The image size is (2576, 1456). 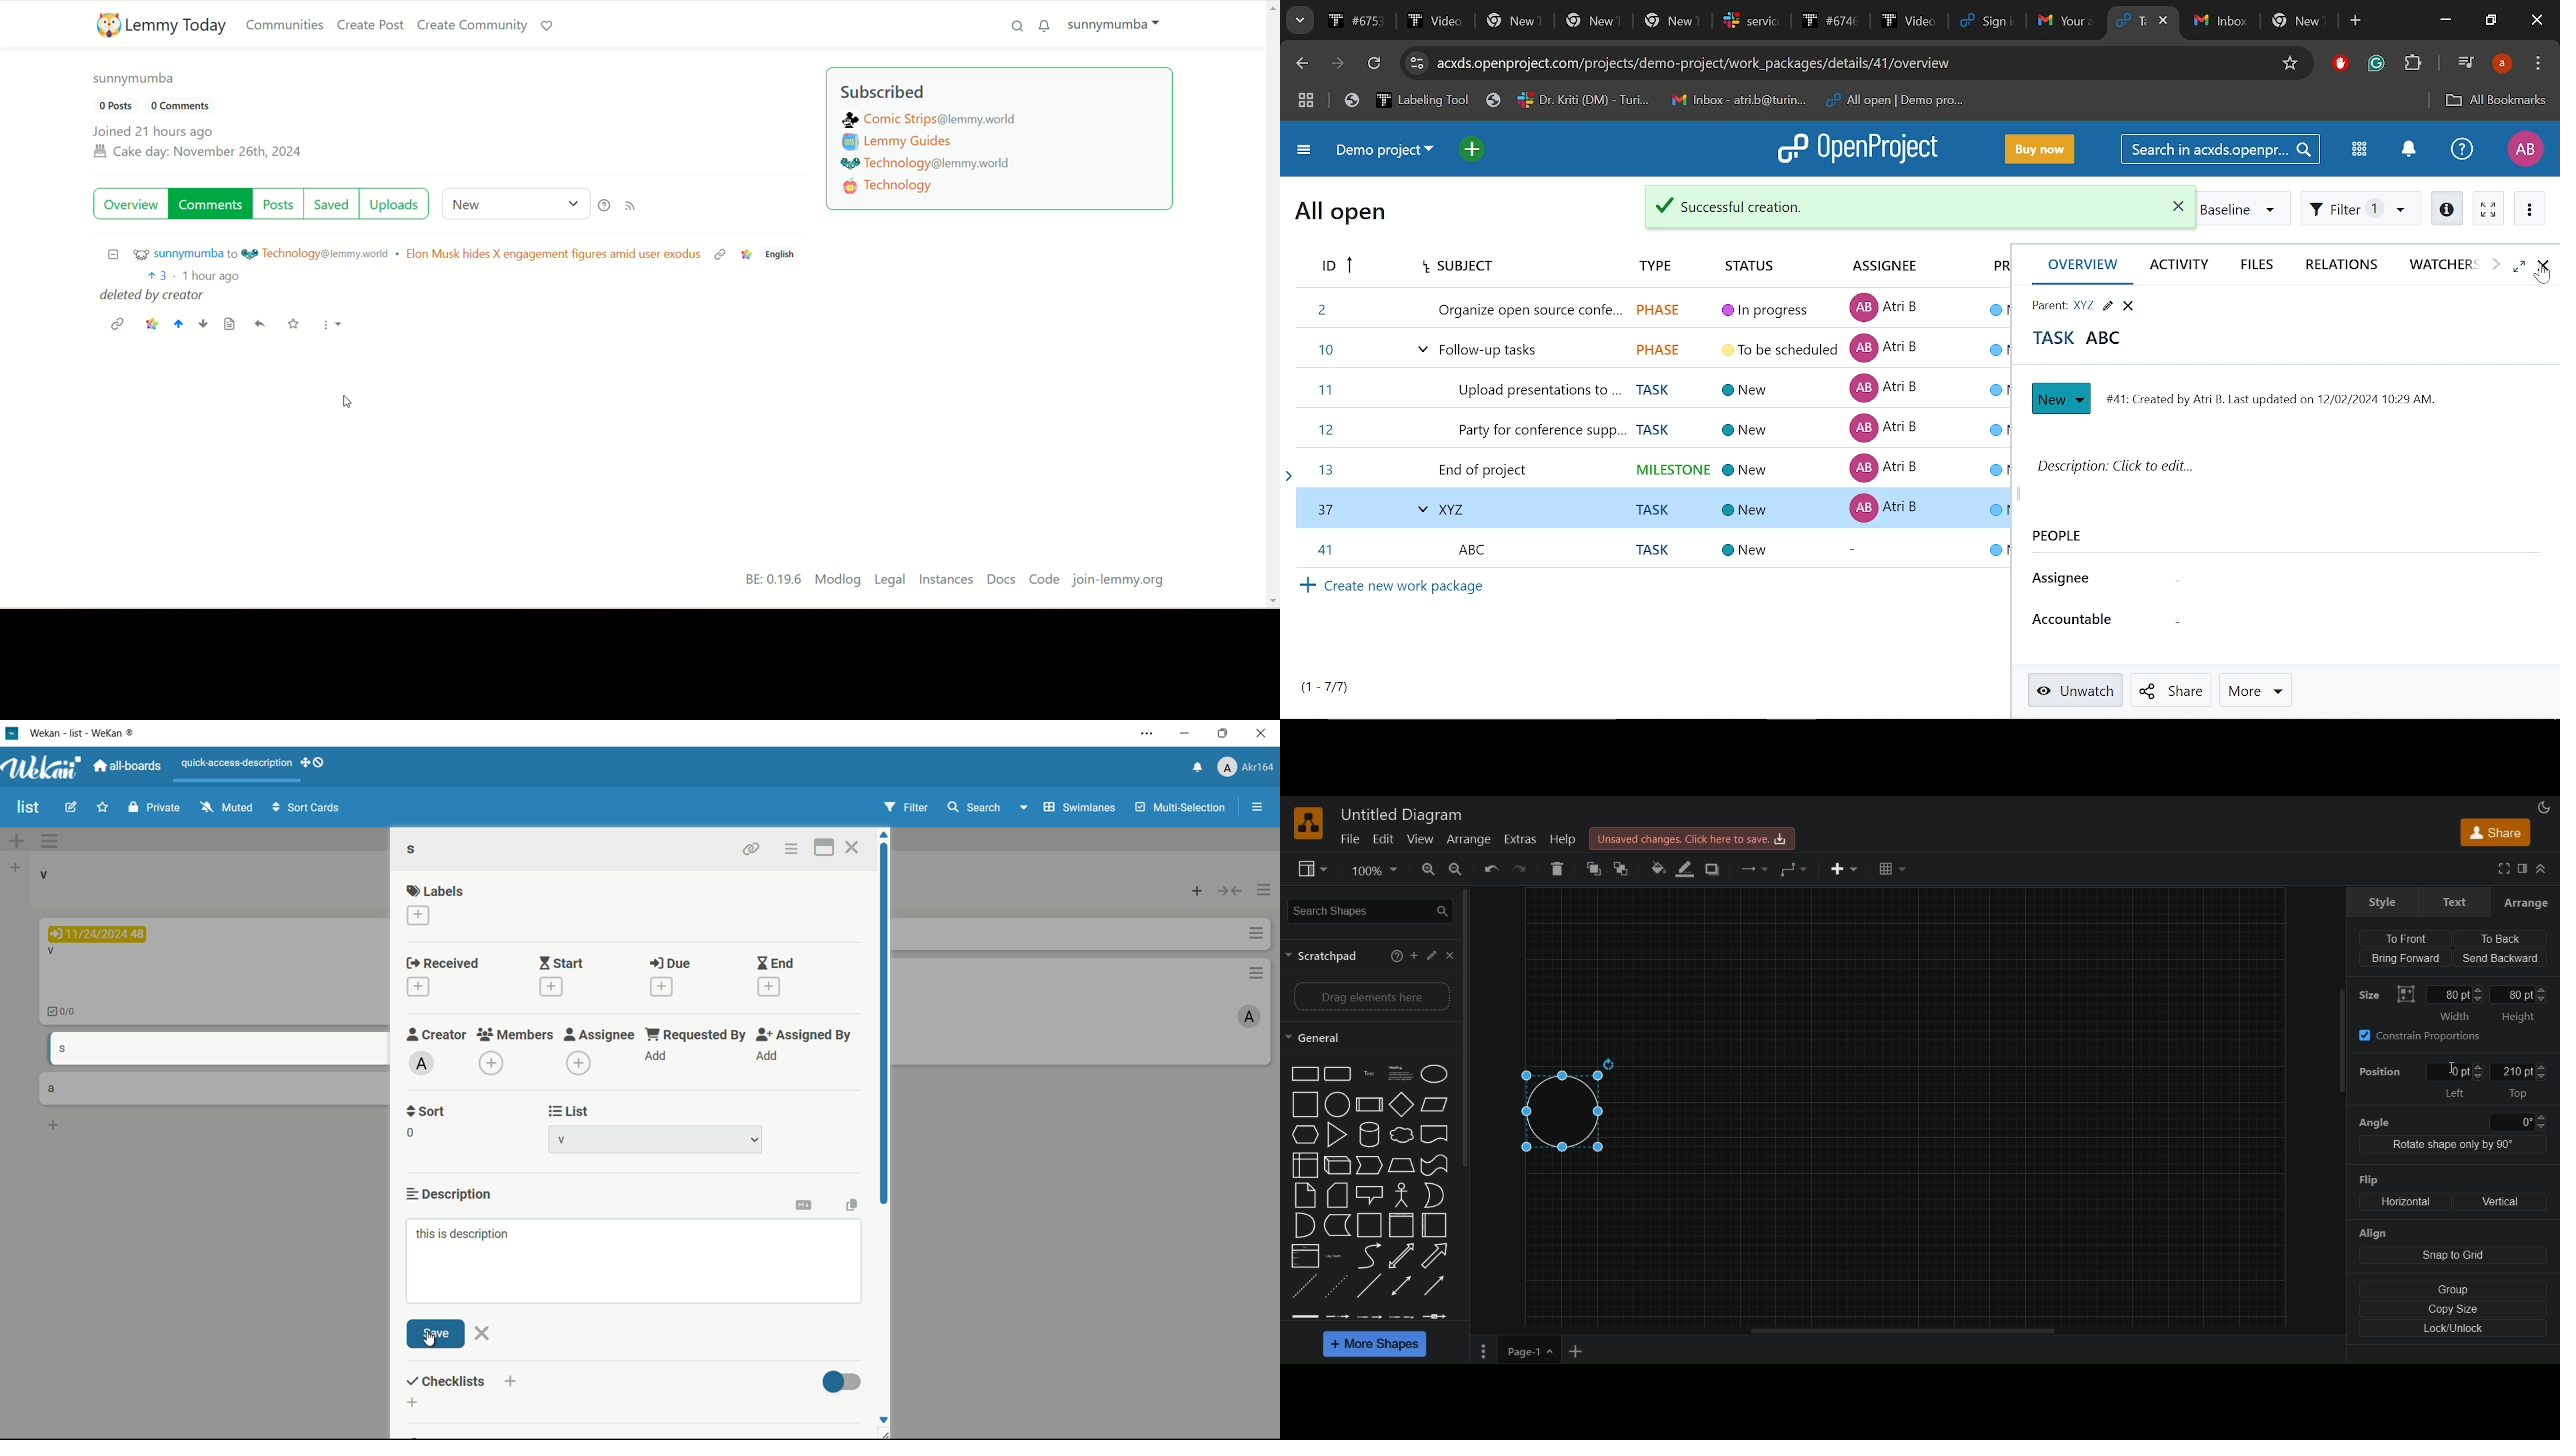 I want to click on Cube, so click(x=1369, y=1104).